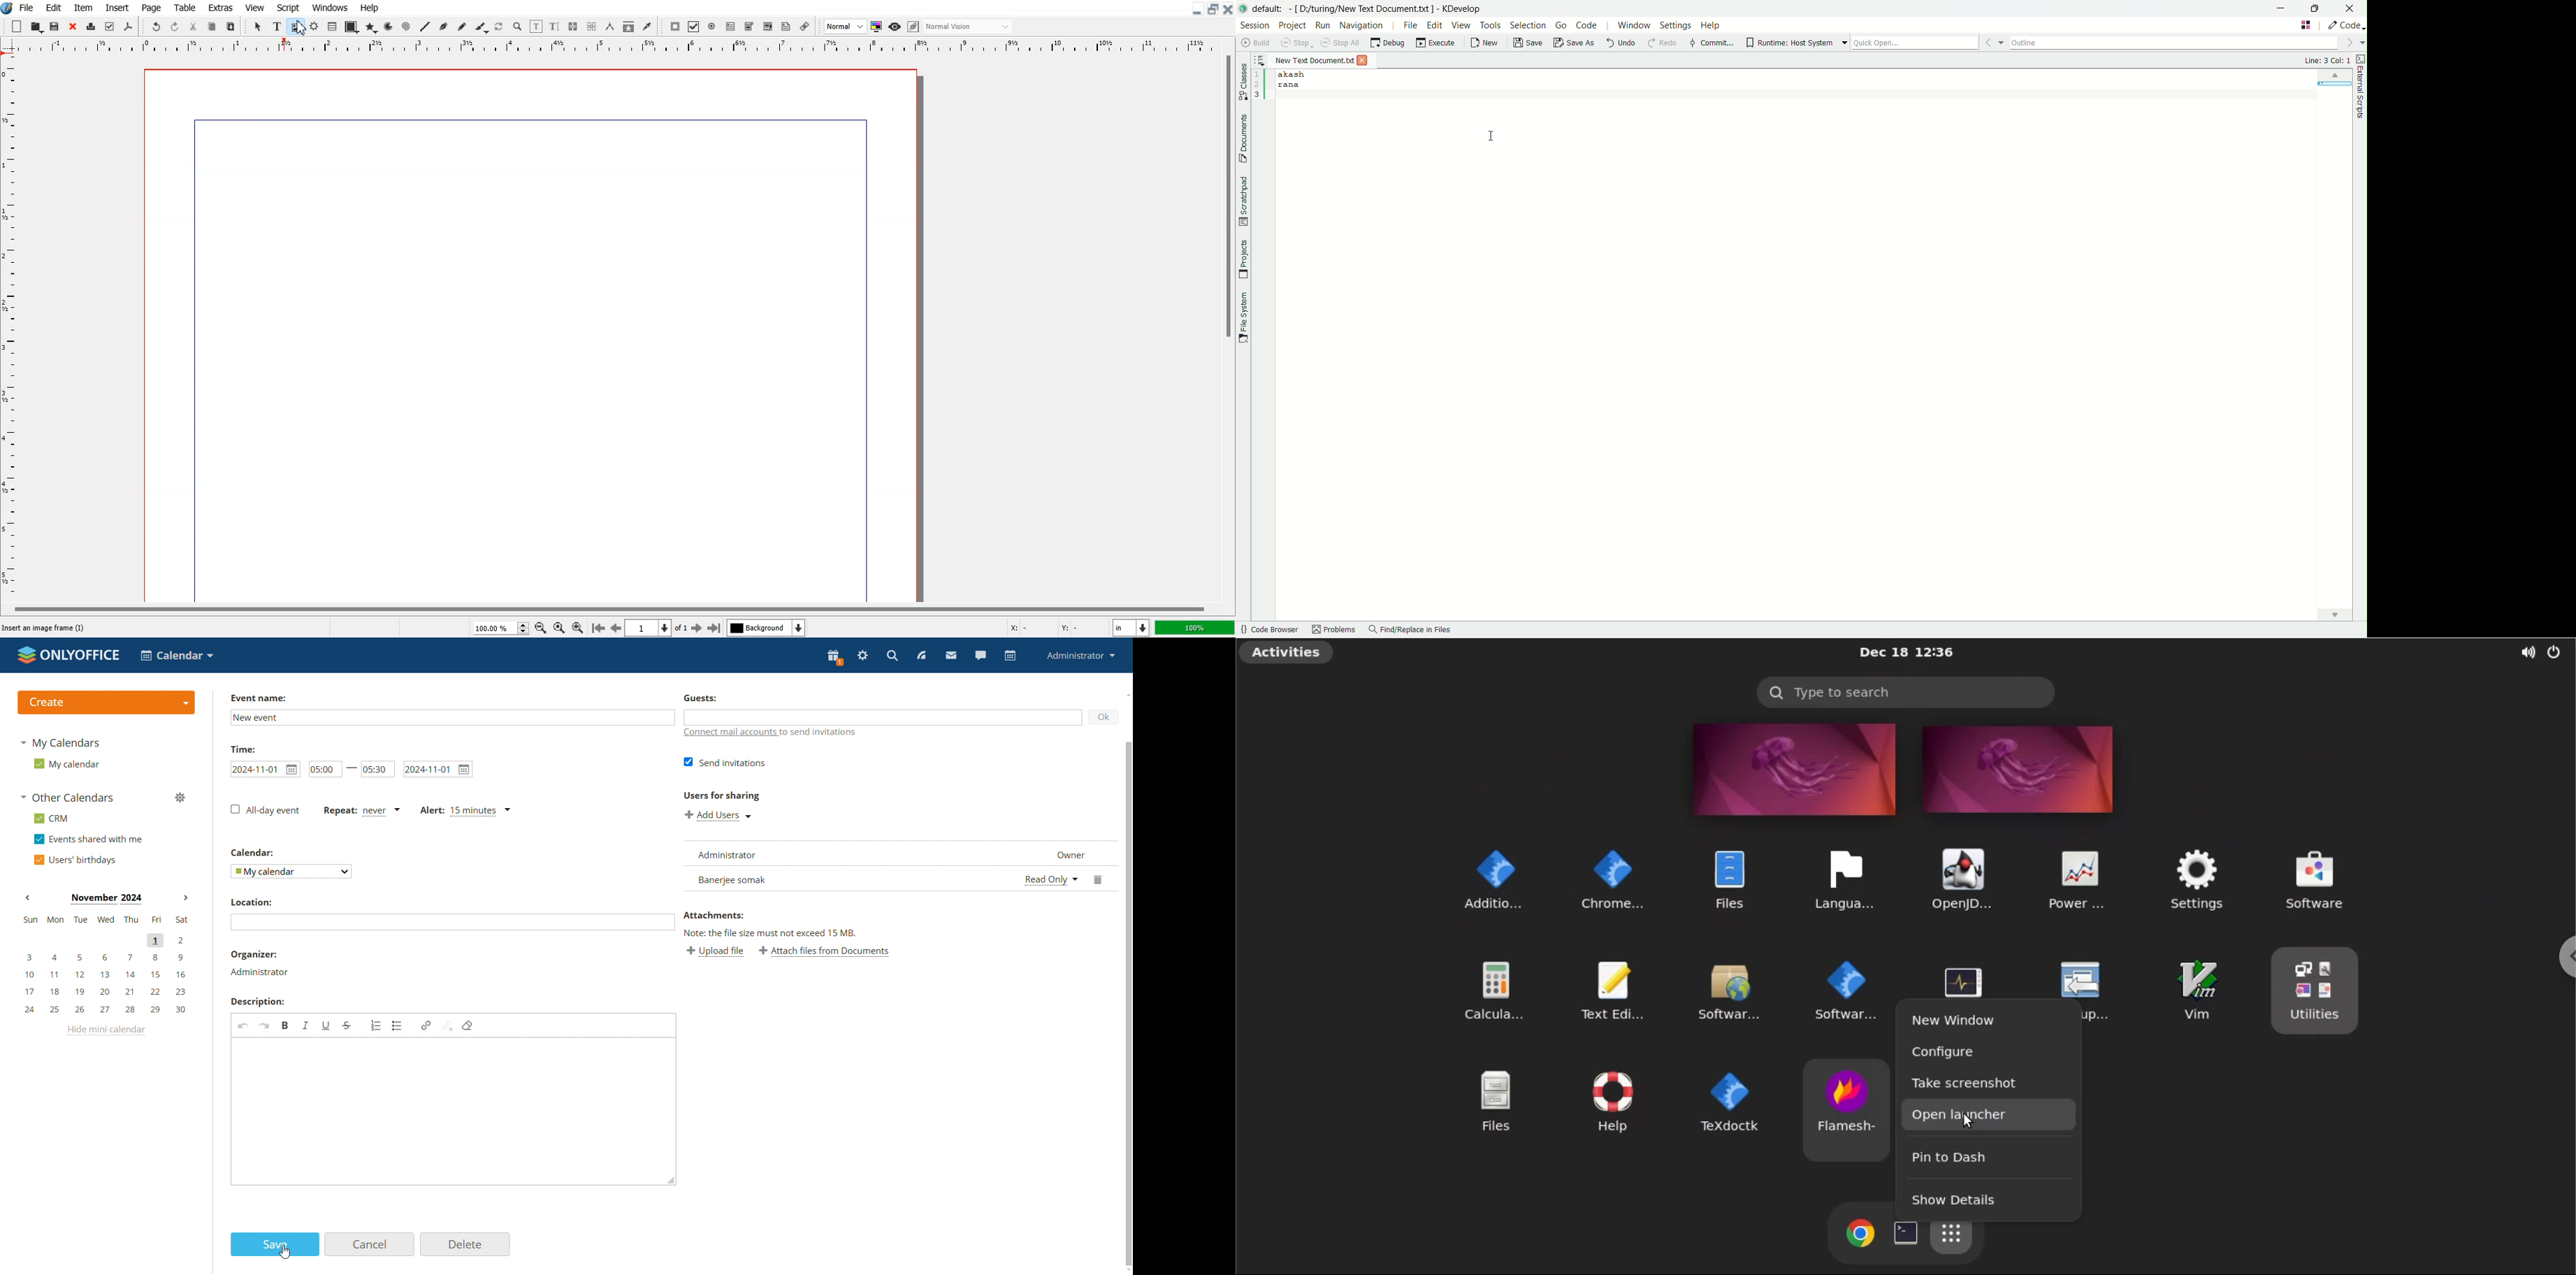  What do you see at coordinates (406, 26) in the screenshot?
I see `Spiral` at bounding box center [406, 26].